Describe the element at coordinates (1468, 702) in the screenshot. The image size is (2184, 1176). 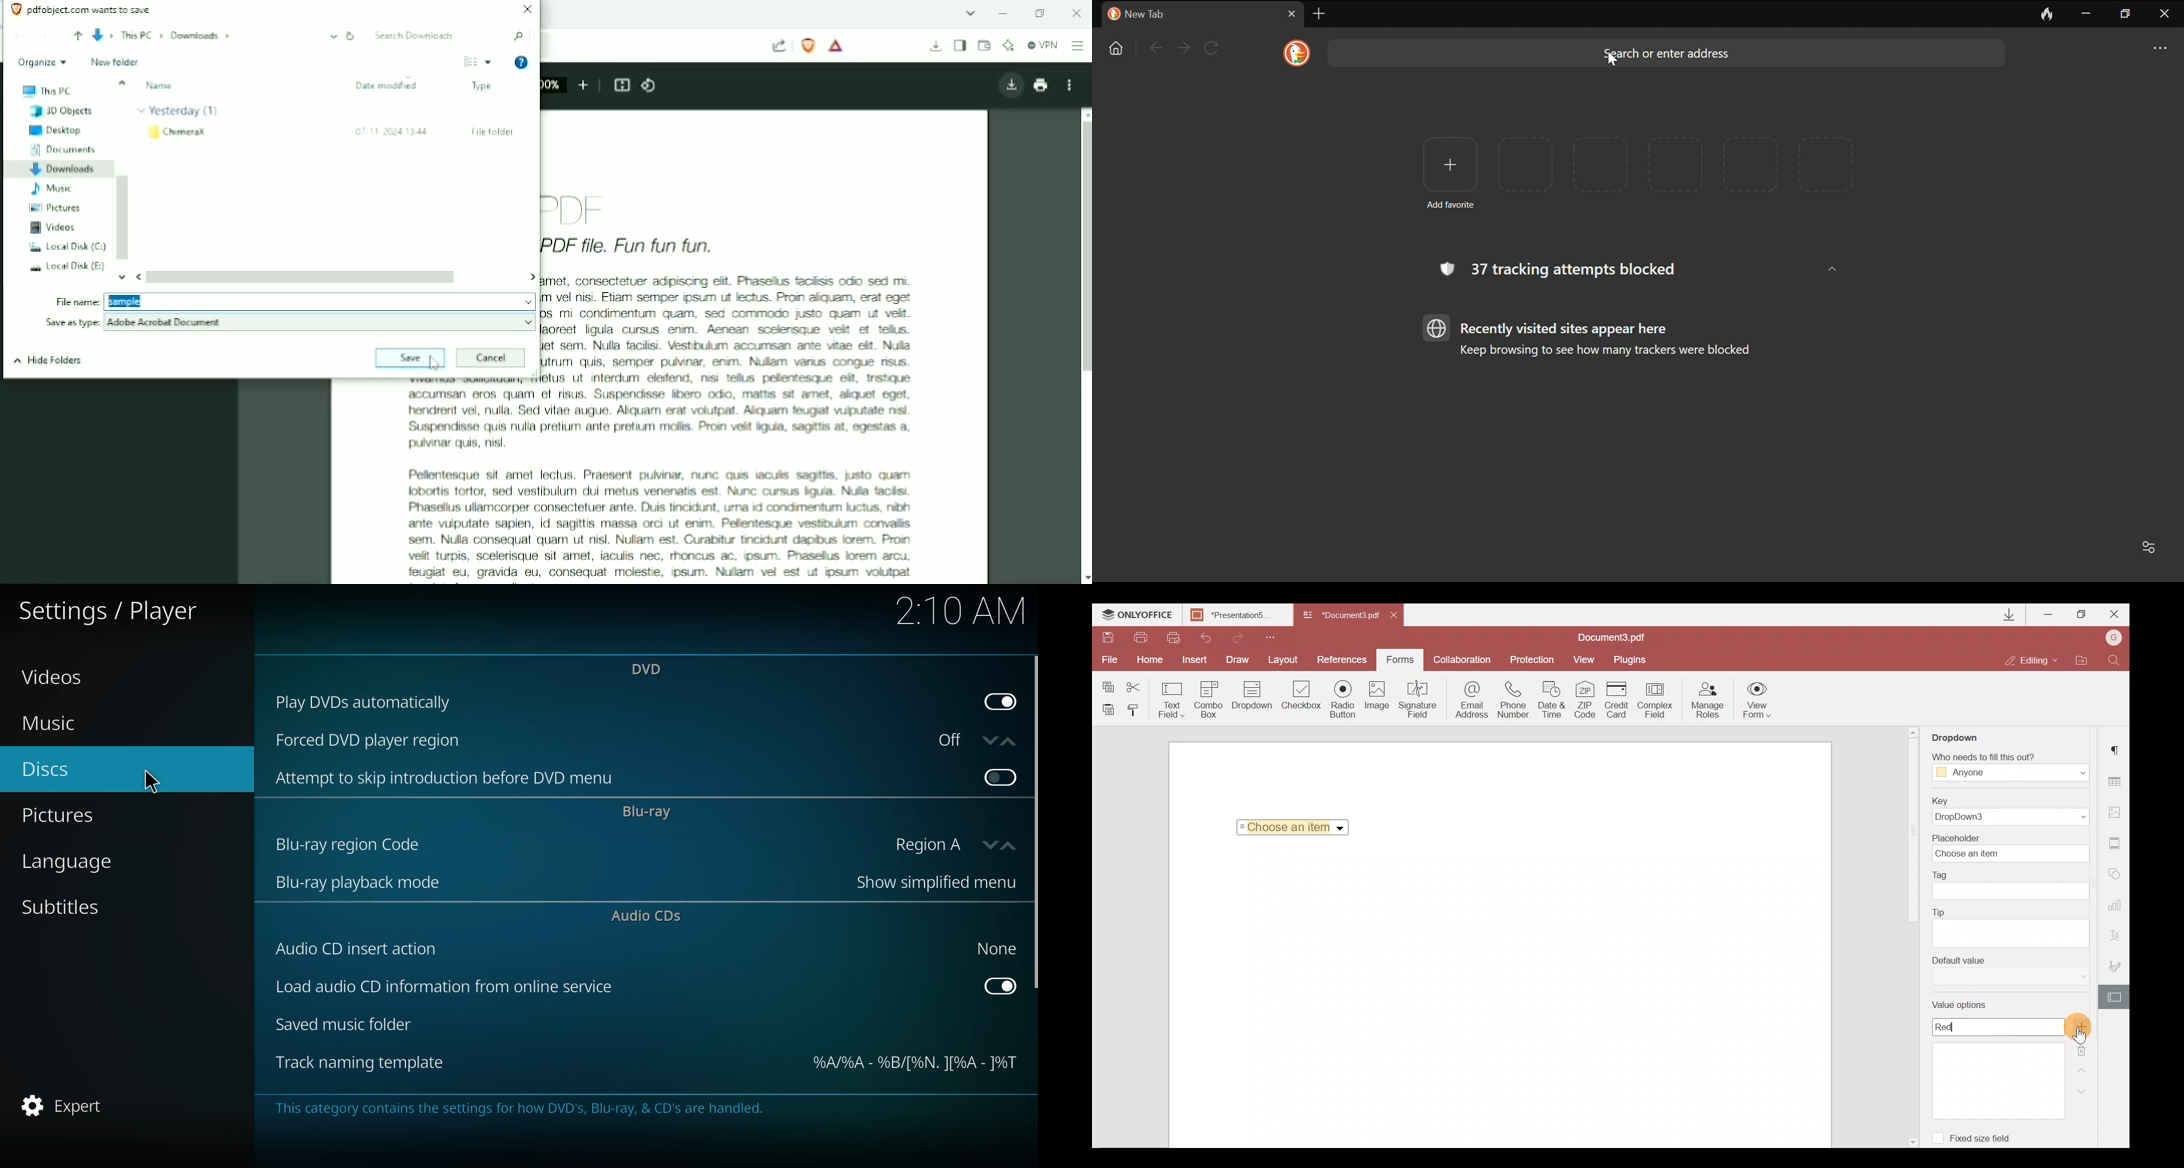
I see `Email address` at that location.